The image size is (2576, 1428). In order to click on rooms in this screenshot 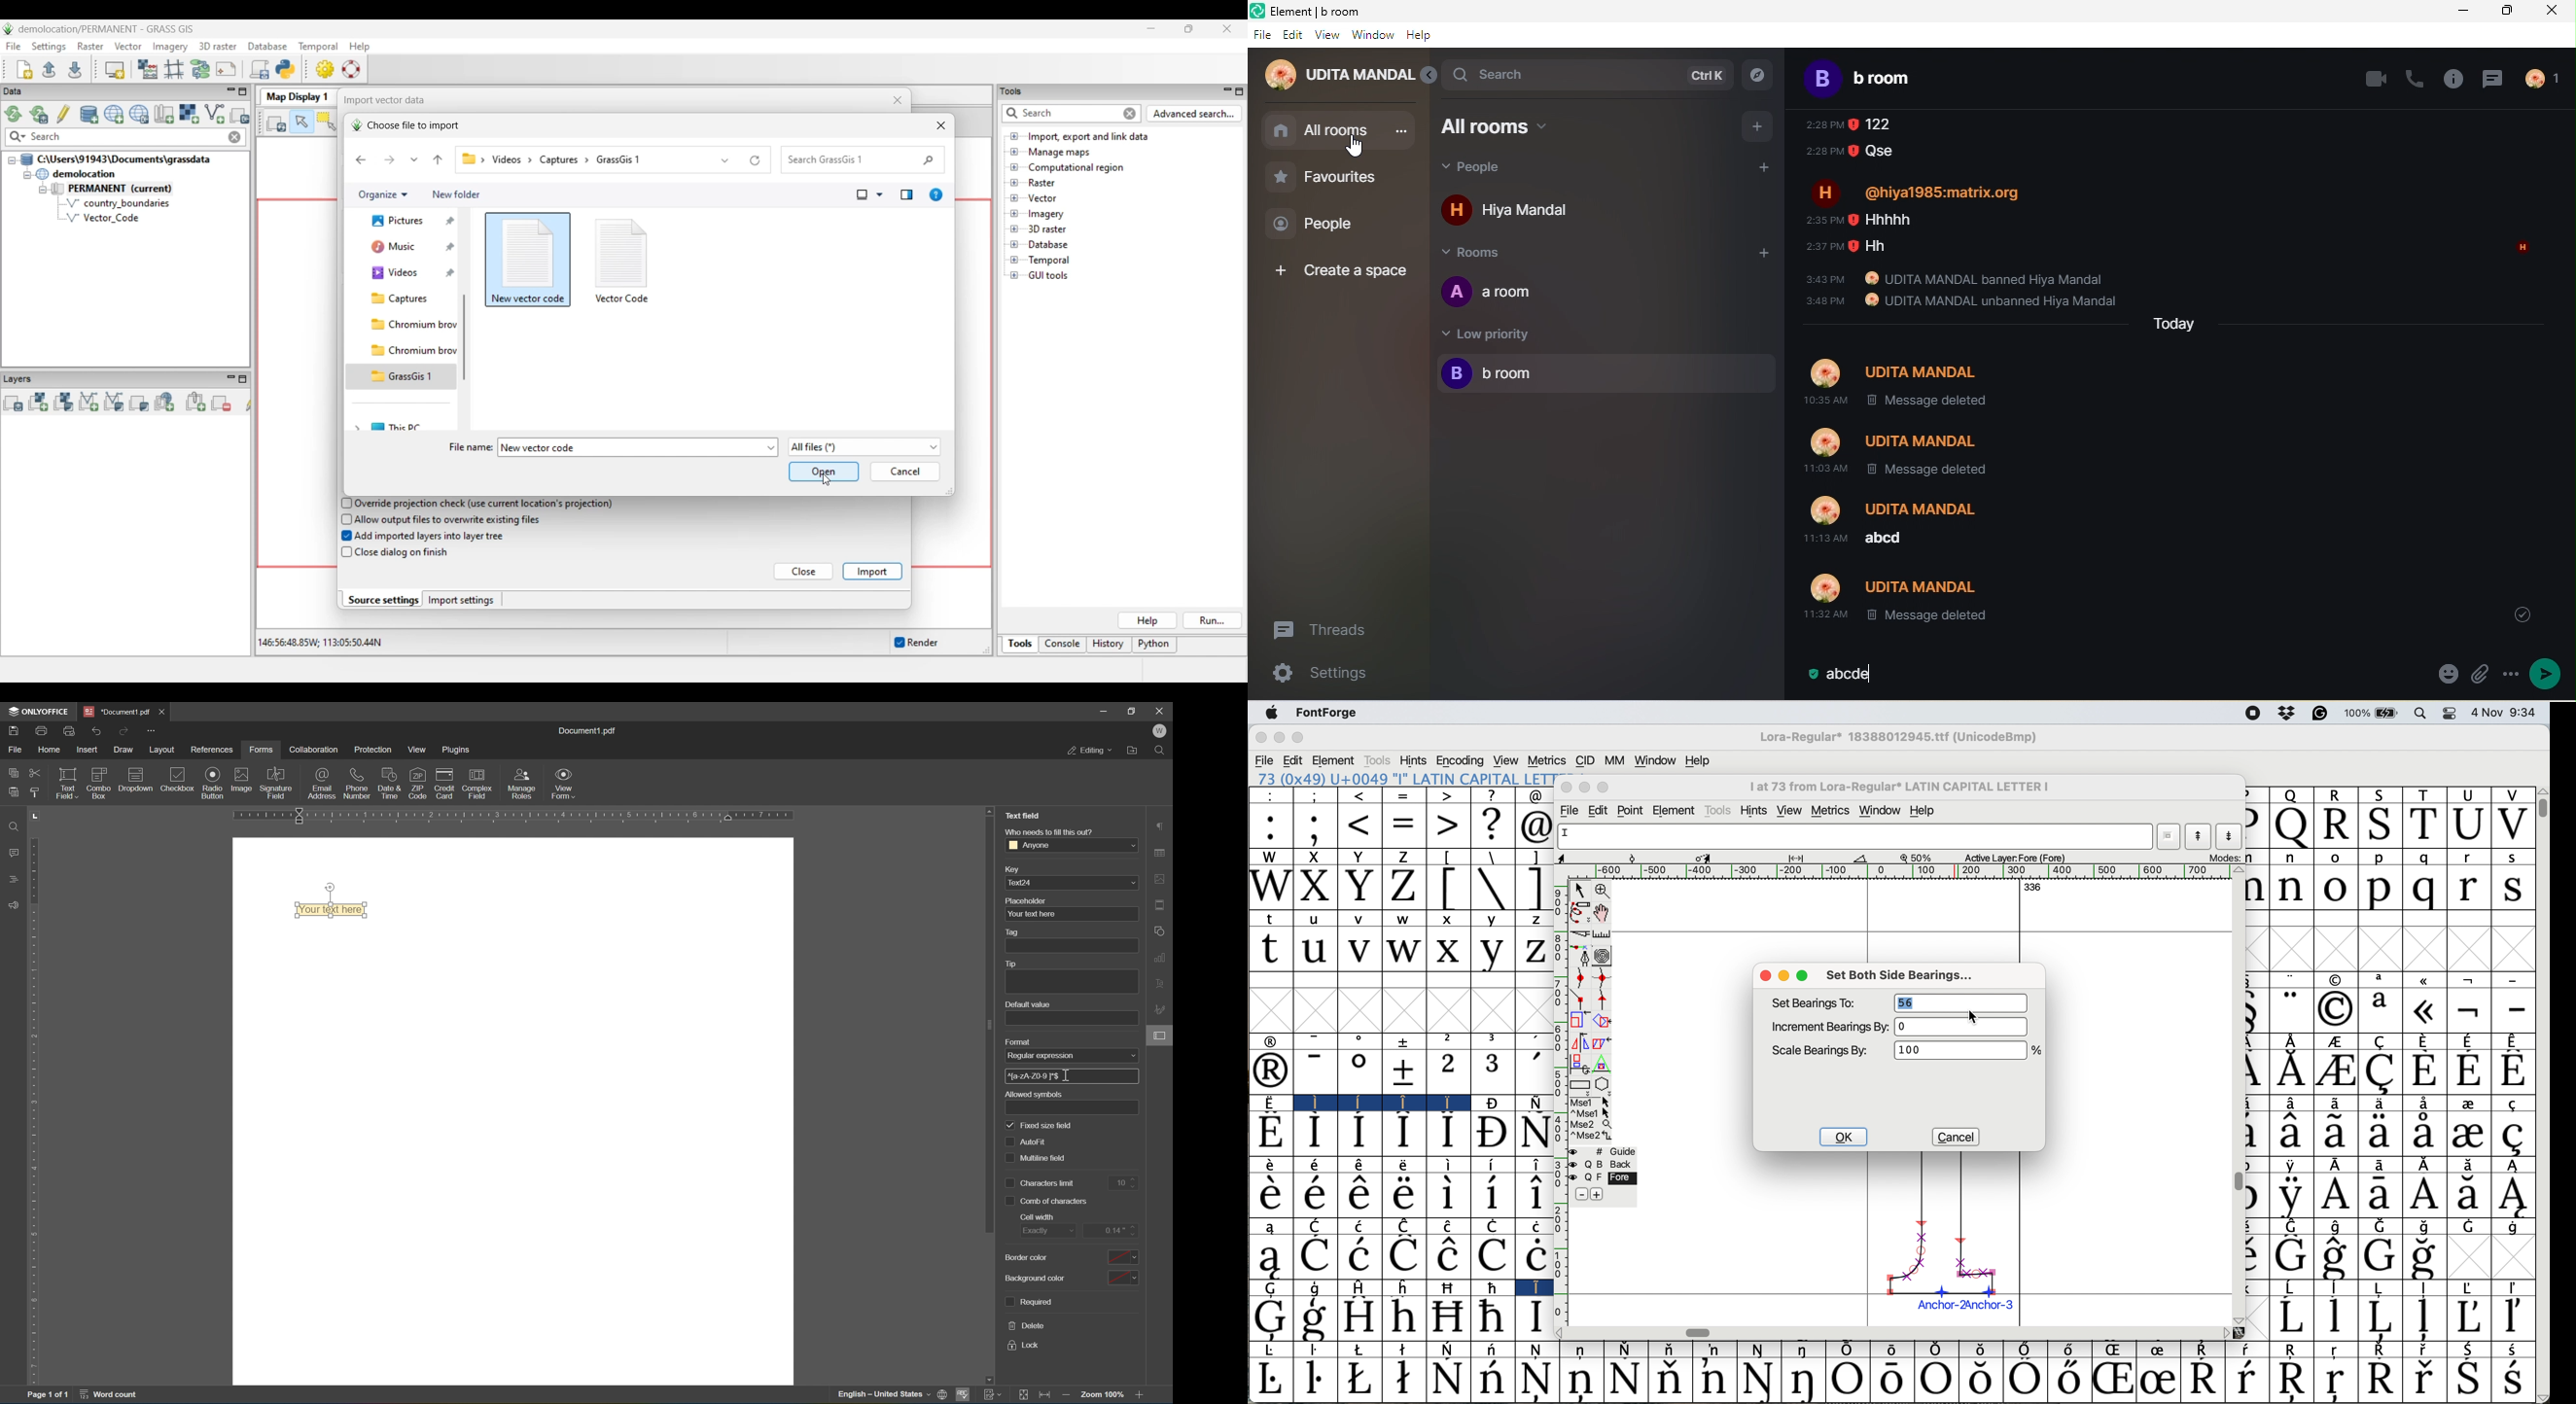, I will do `click(1486, 251)`.